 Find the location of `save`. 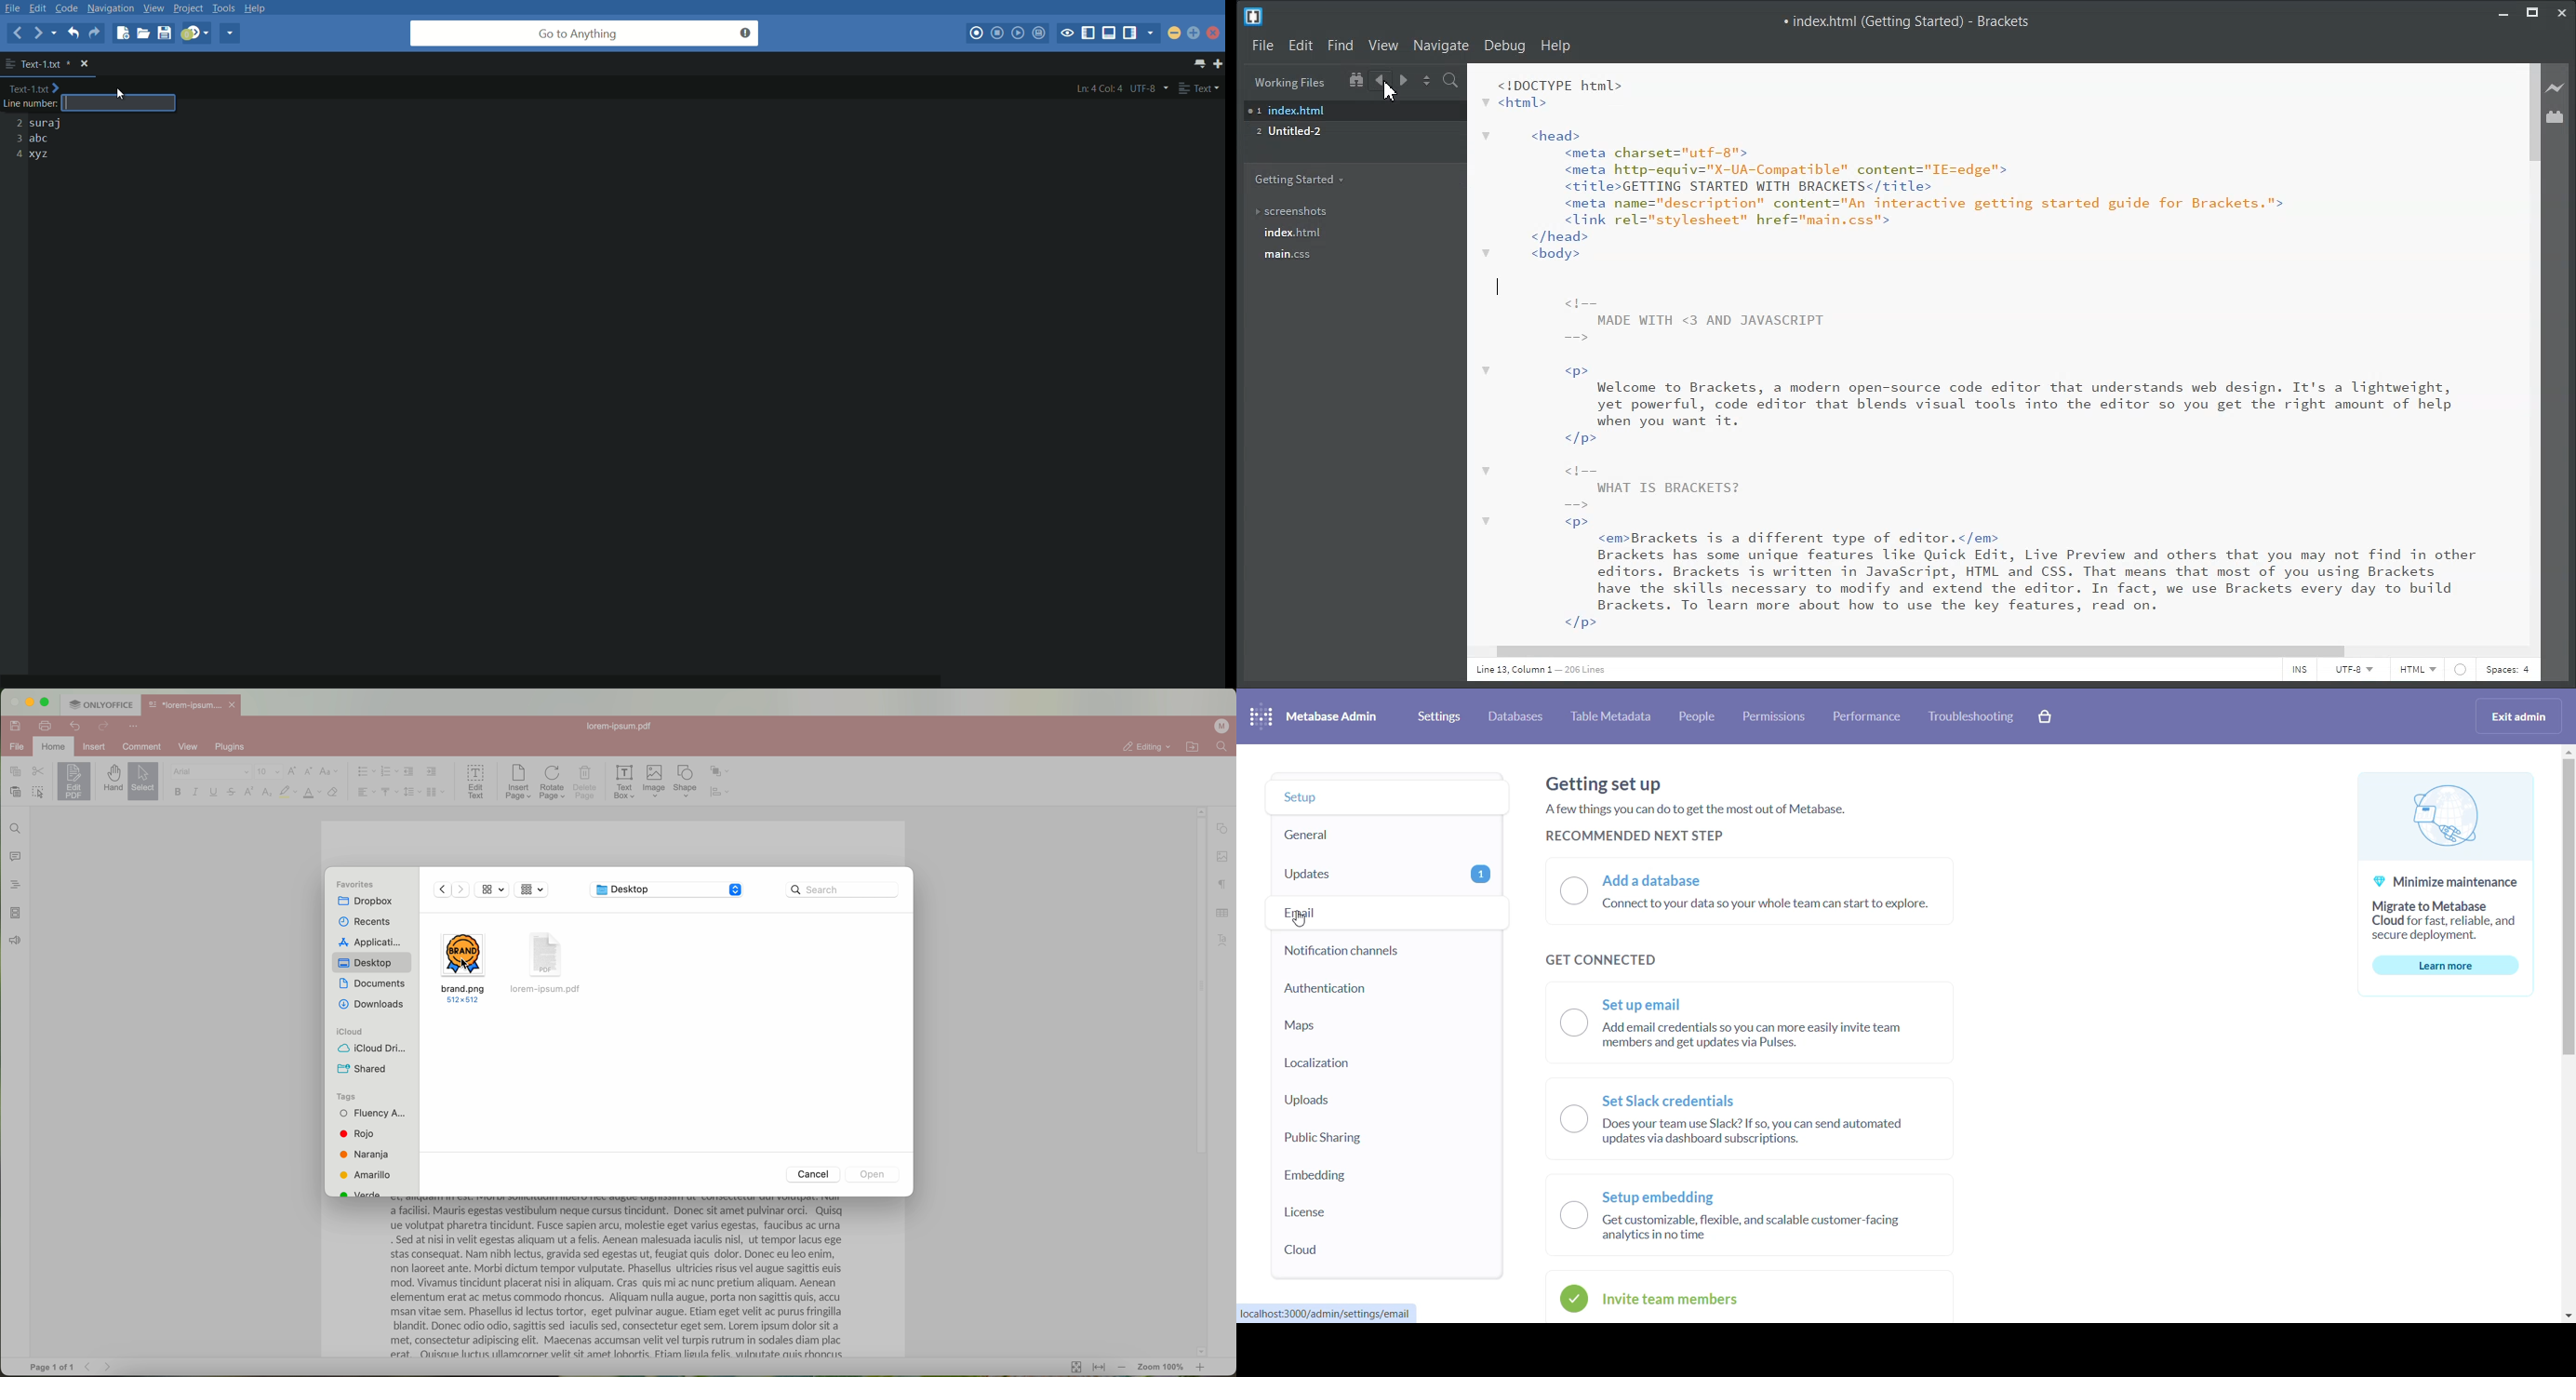

save is located at coordinates (13, 725).